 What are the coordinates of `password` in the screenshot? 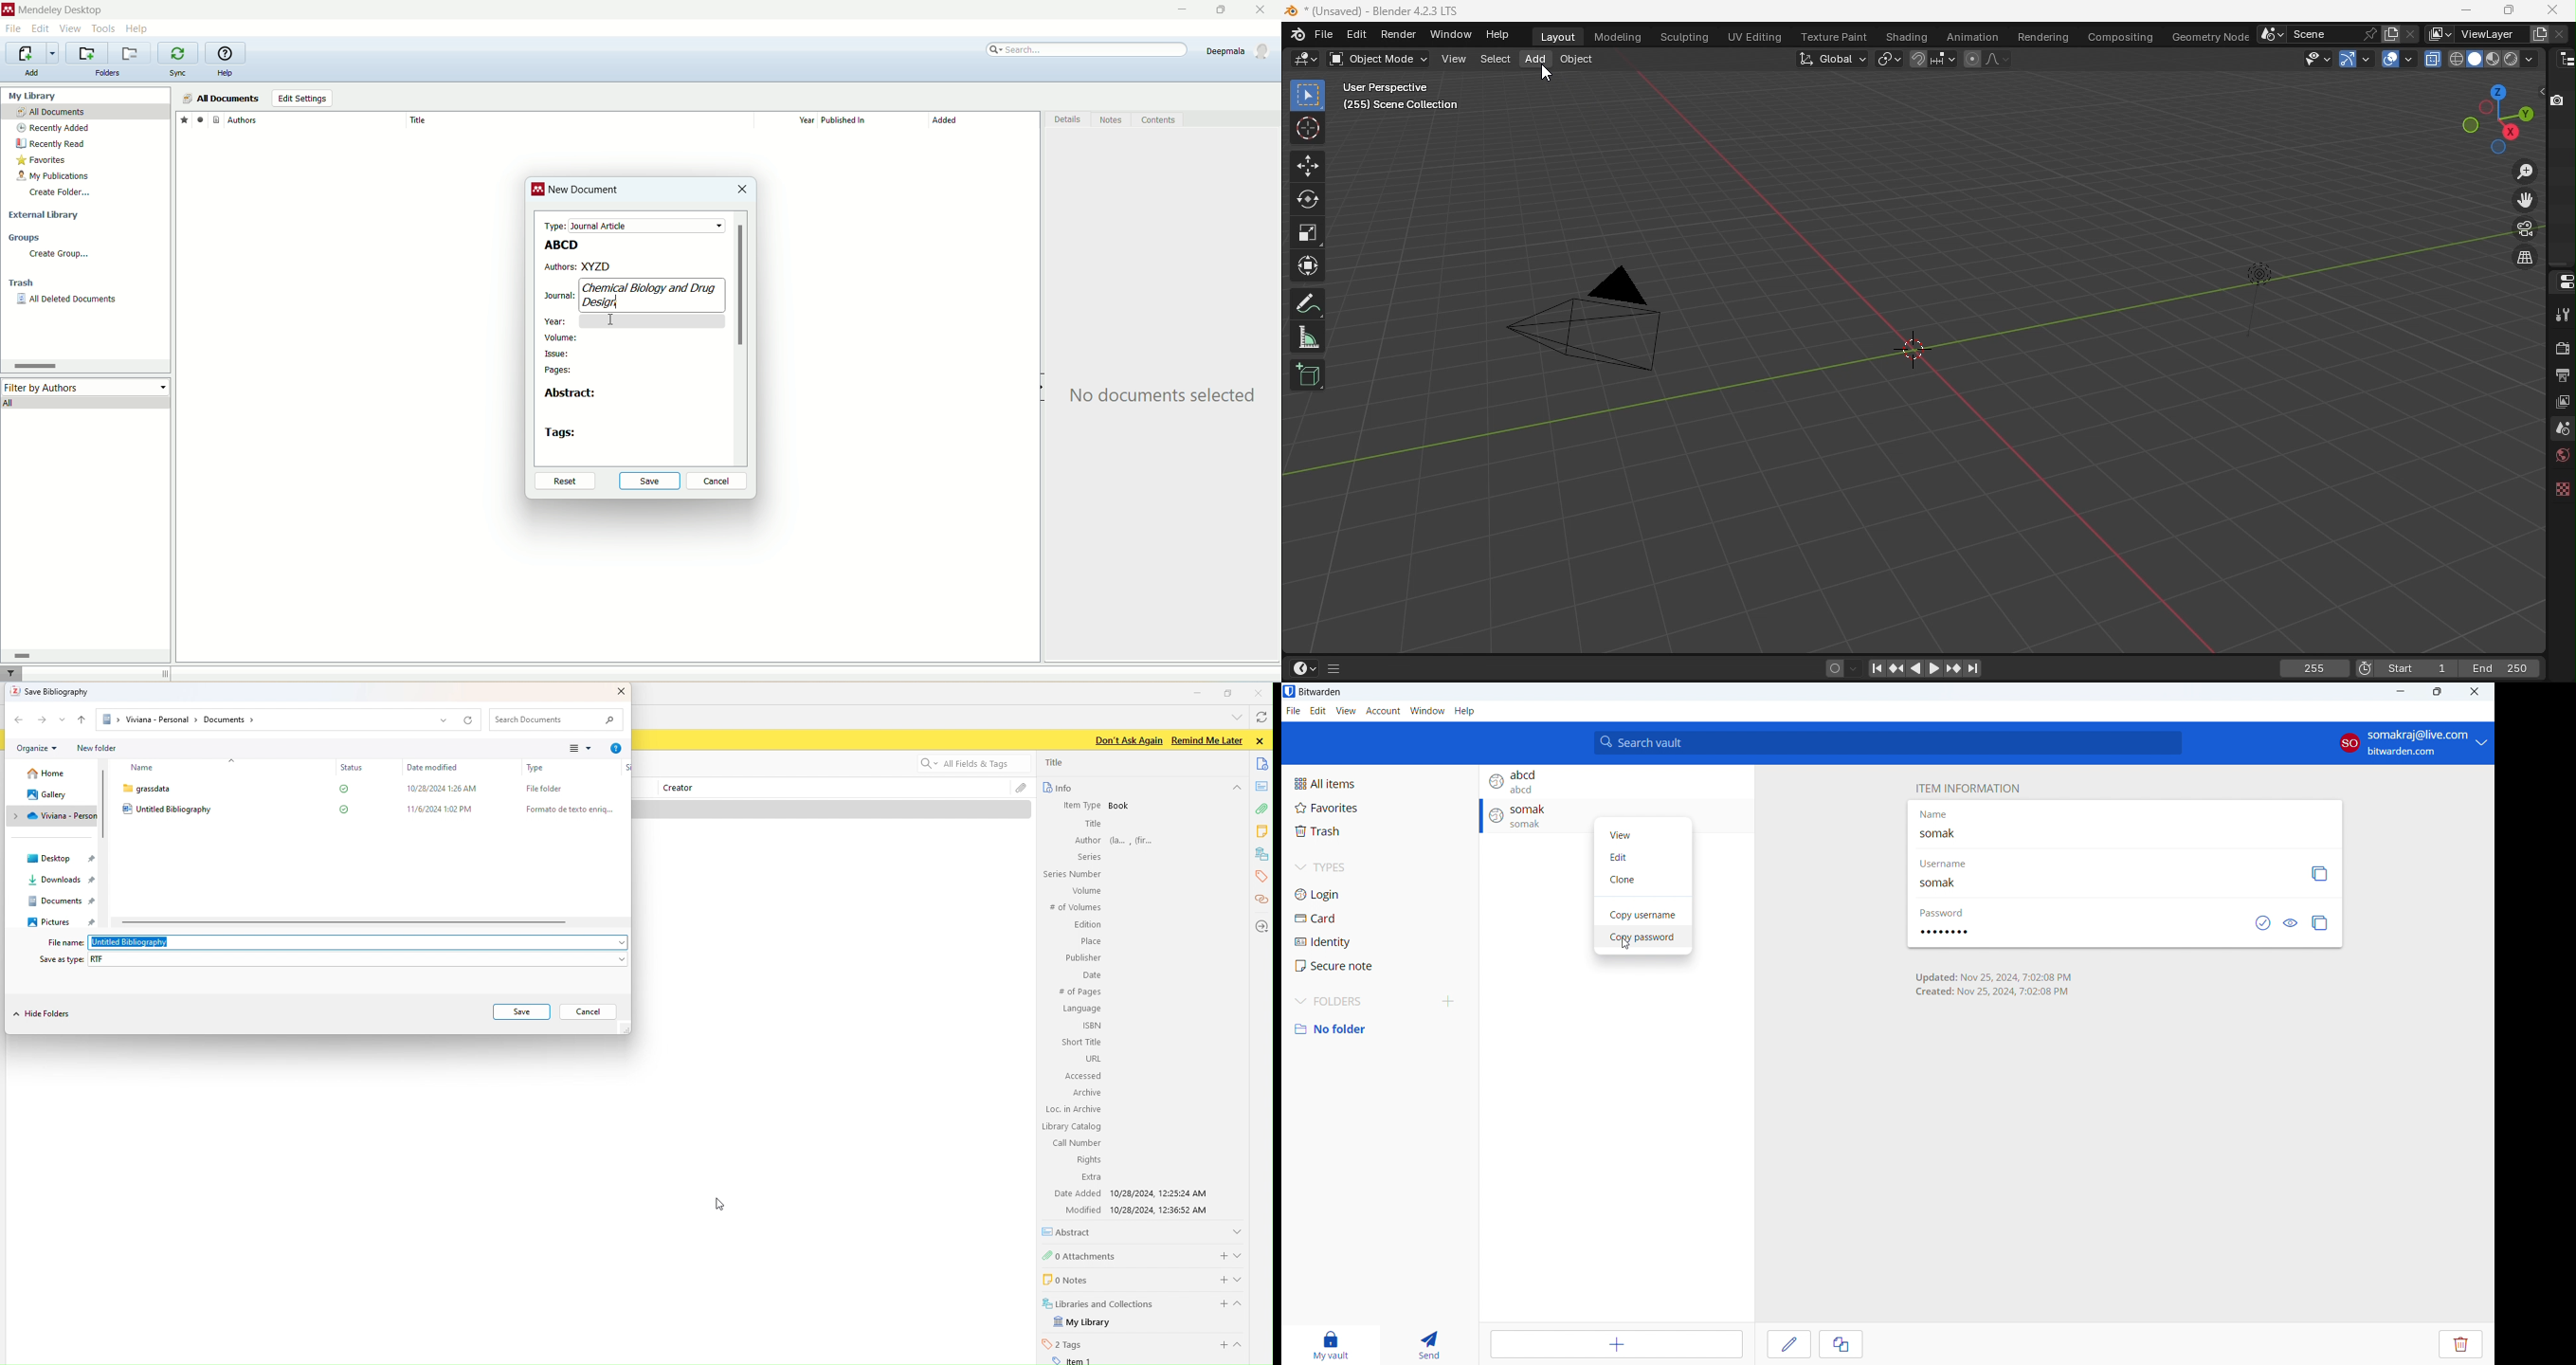 It's located at (1944, 931).